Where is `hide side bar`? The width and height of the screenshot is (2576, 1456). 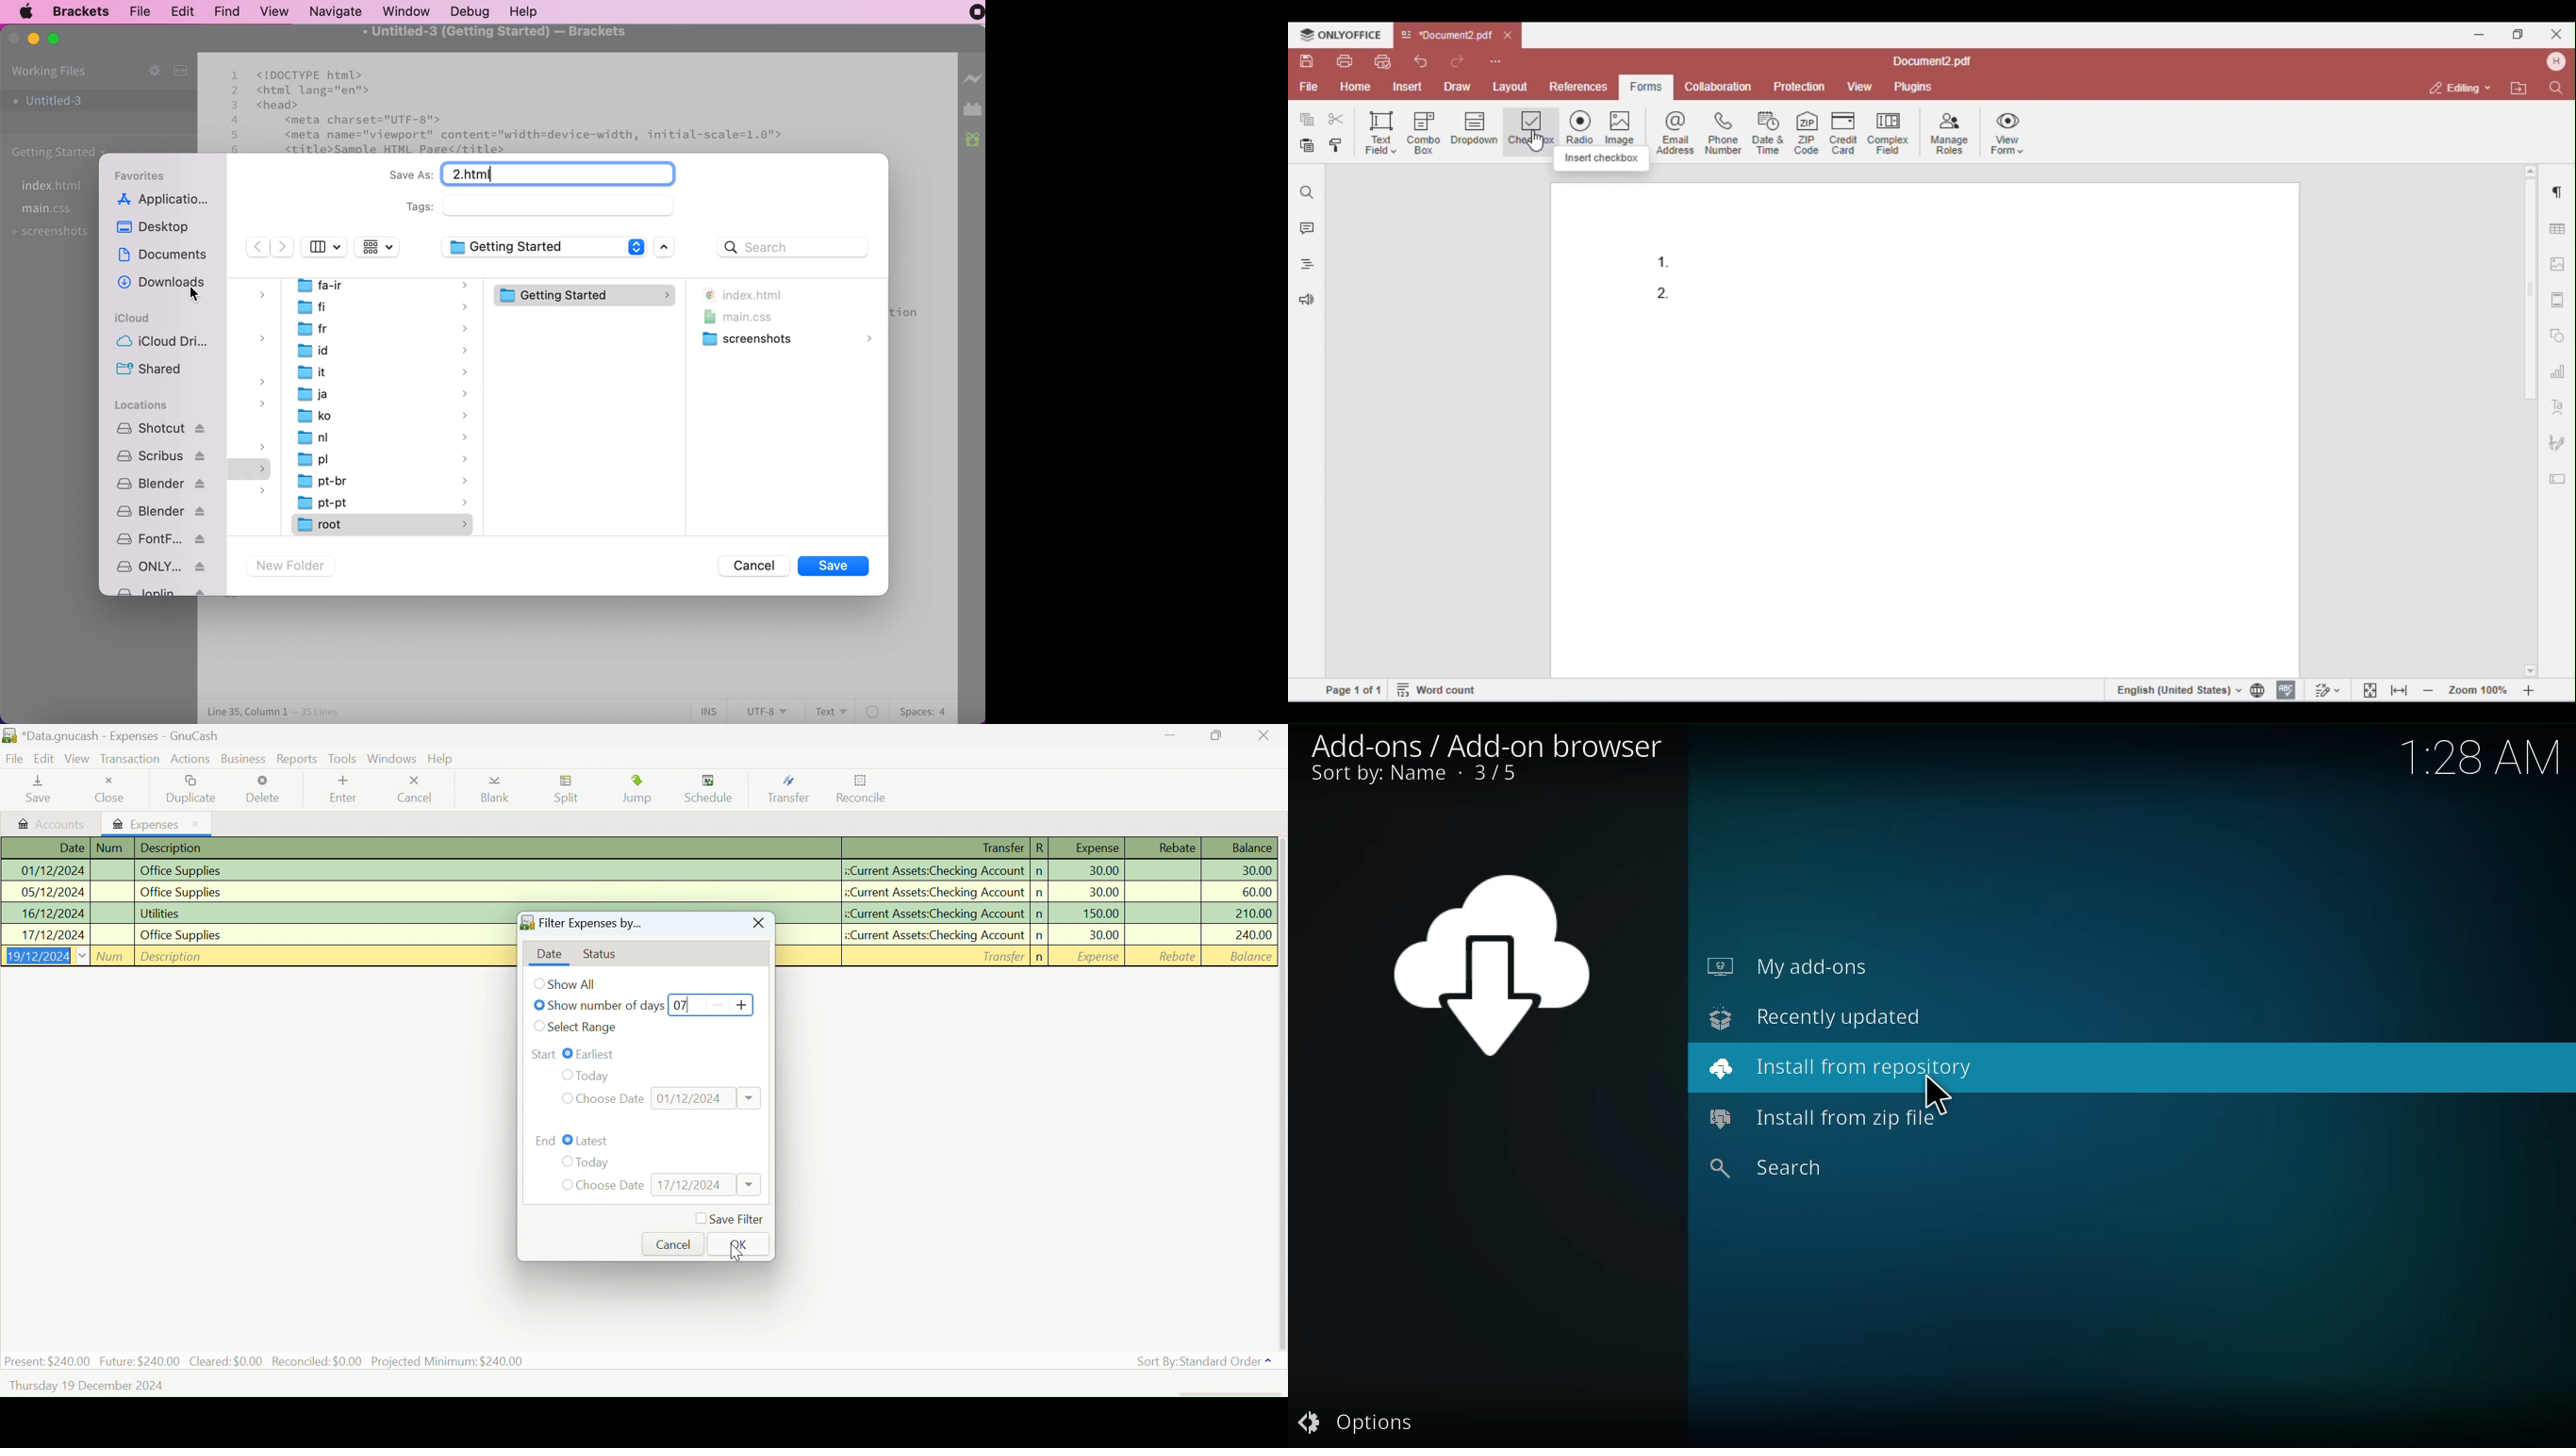
hide side bar is located at coordinates (325, 248).